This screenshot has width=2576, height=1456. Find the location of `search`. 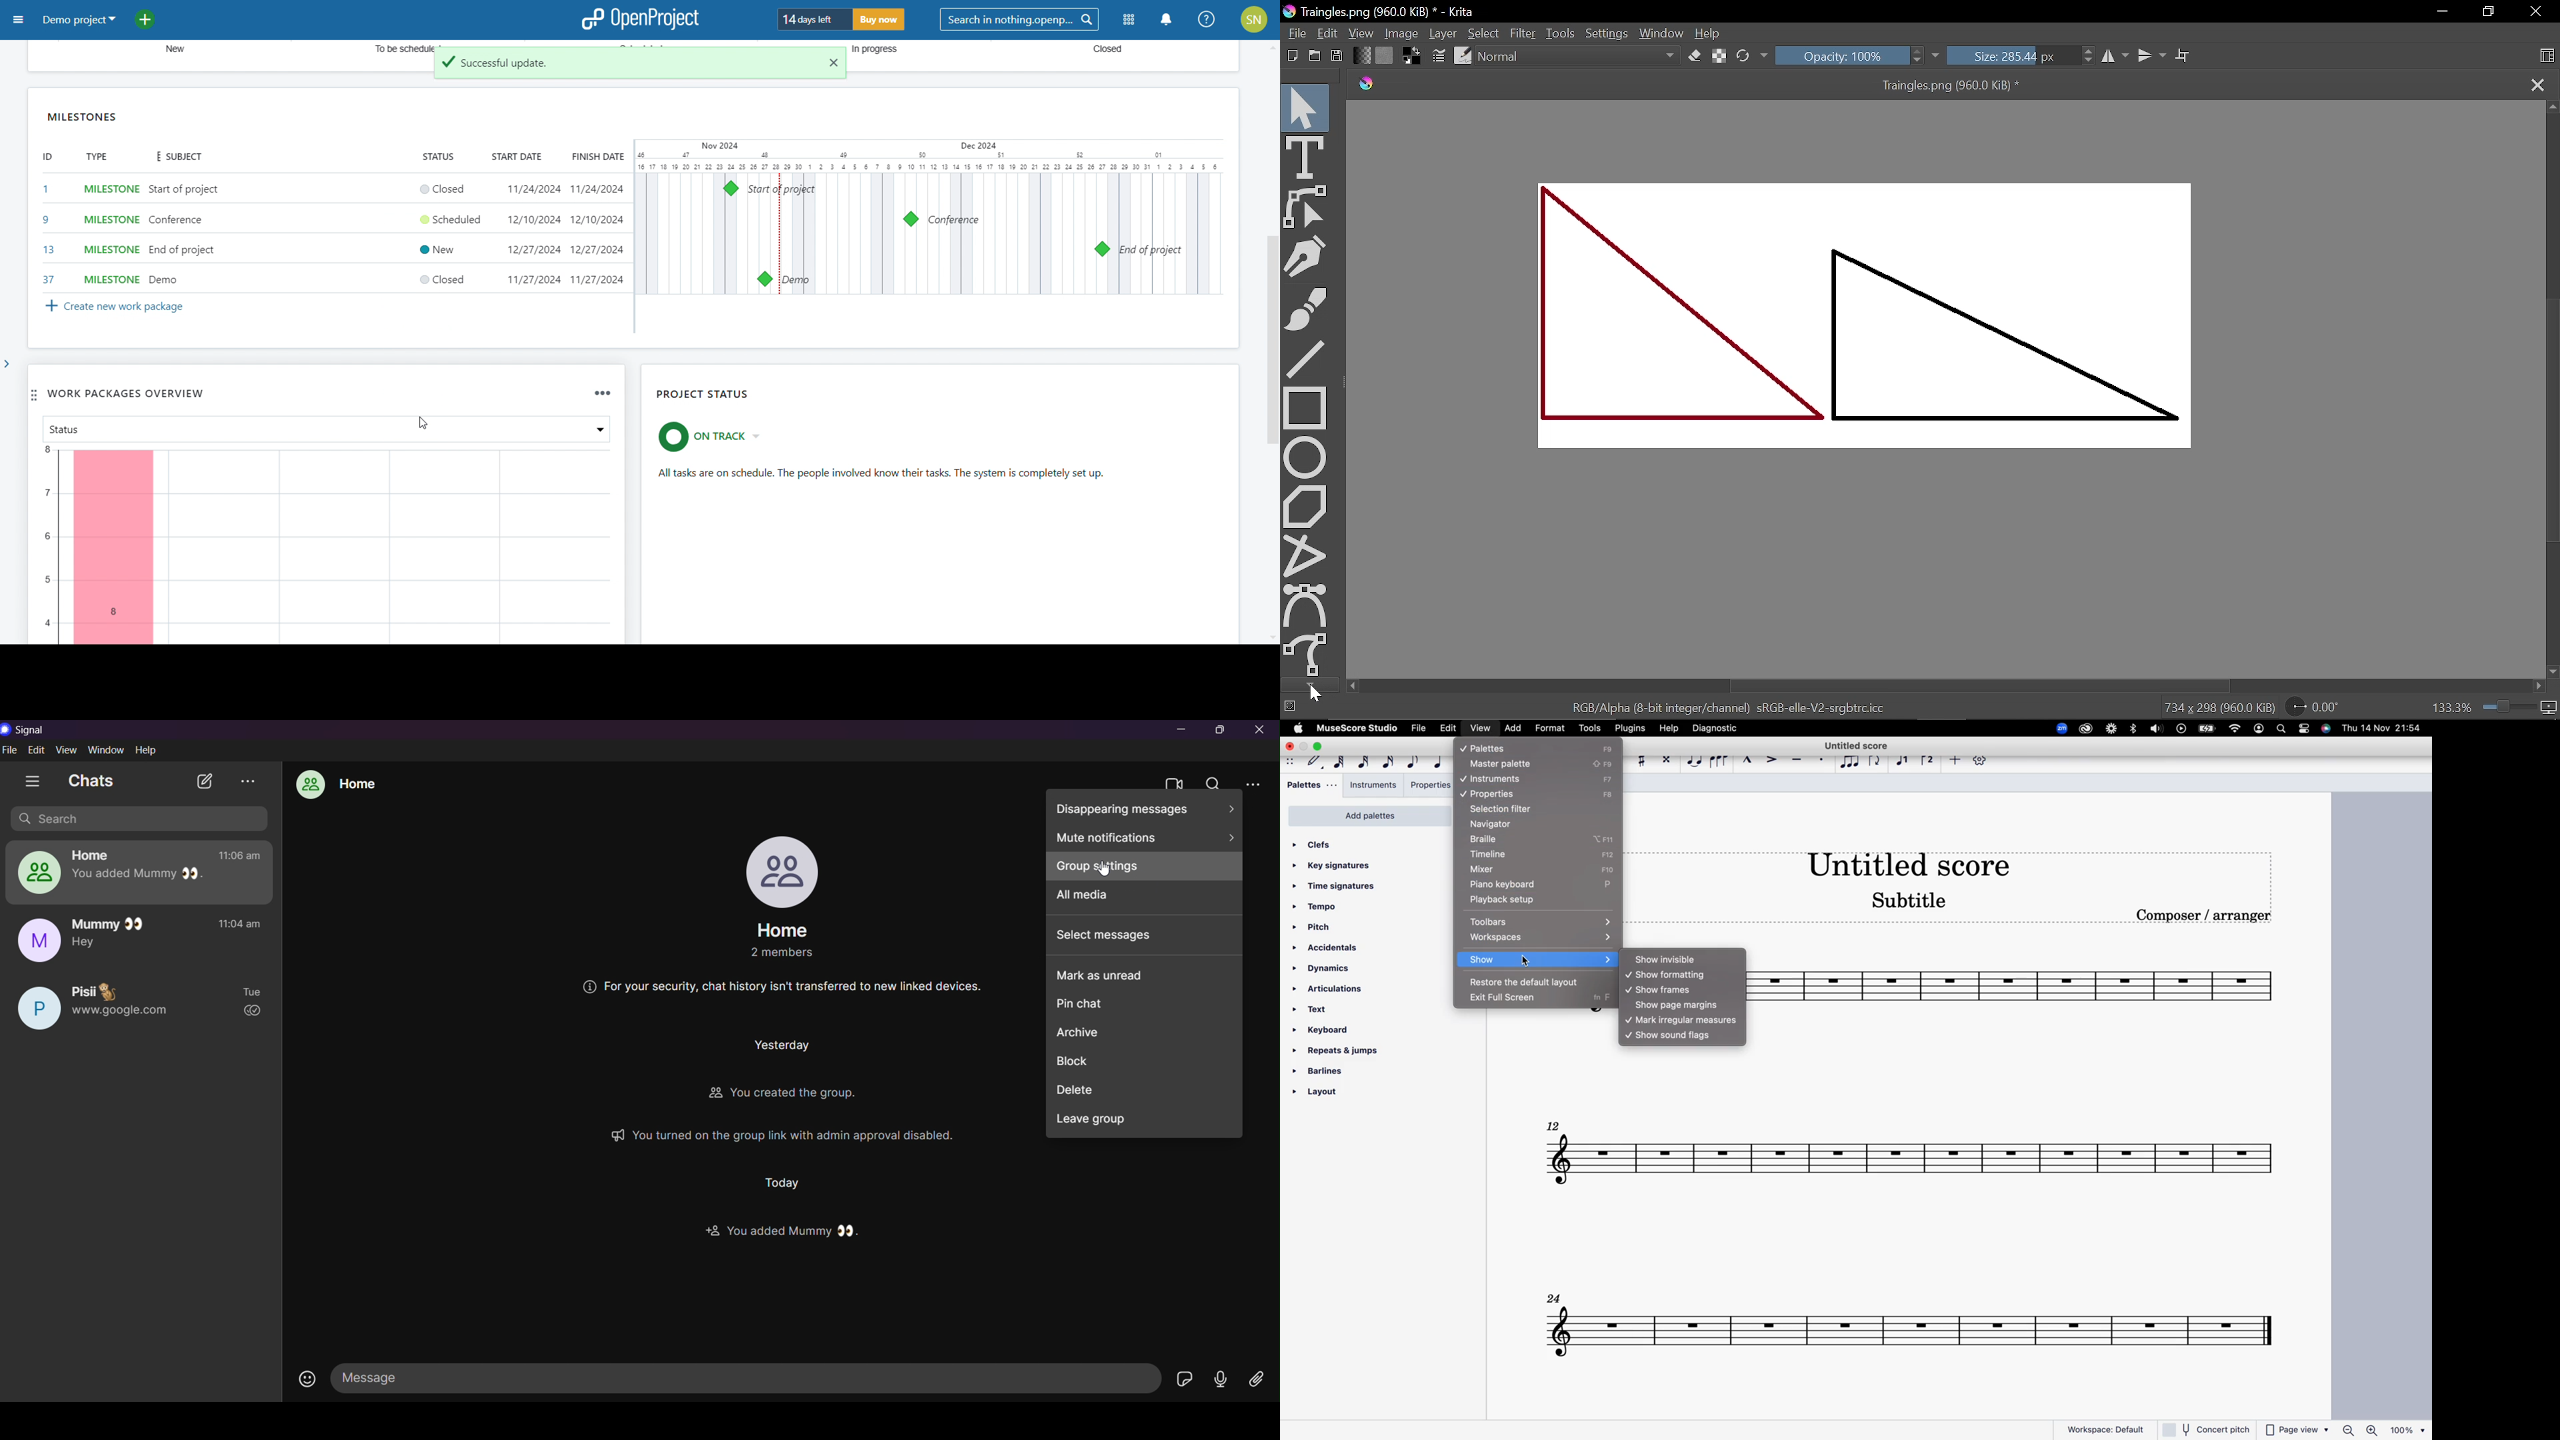

search is located at coordinates (1216, 780).